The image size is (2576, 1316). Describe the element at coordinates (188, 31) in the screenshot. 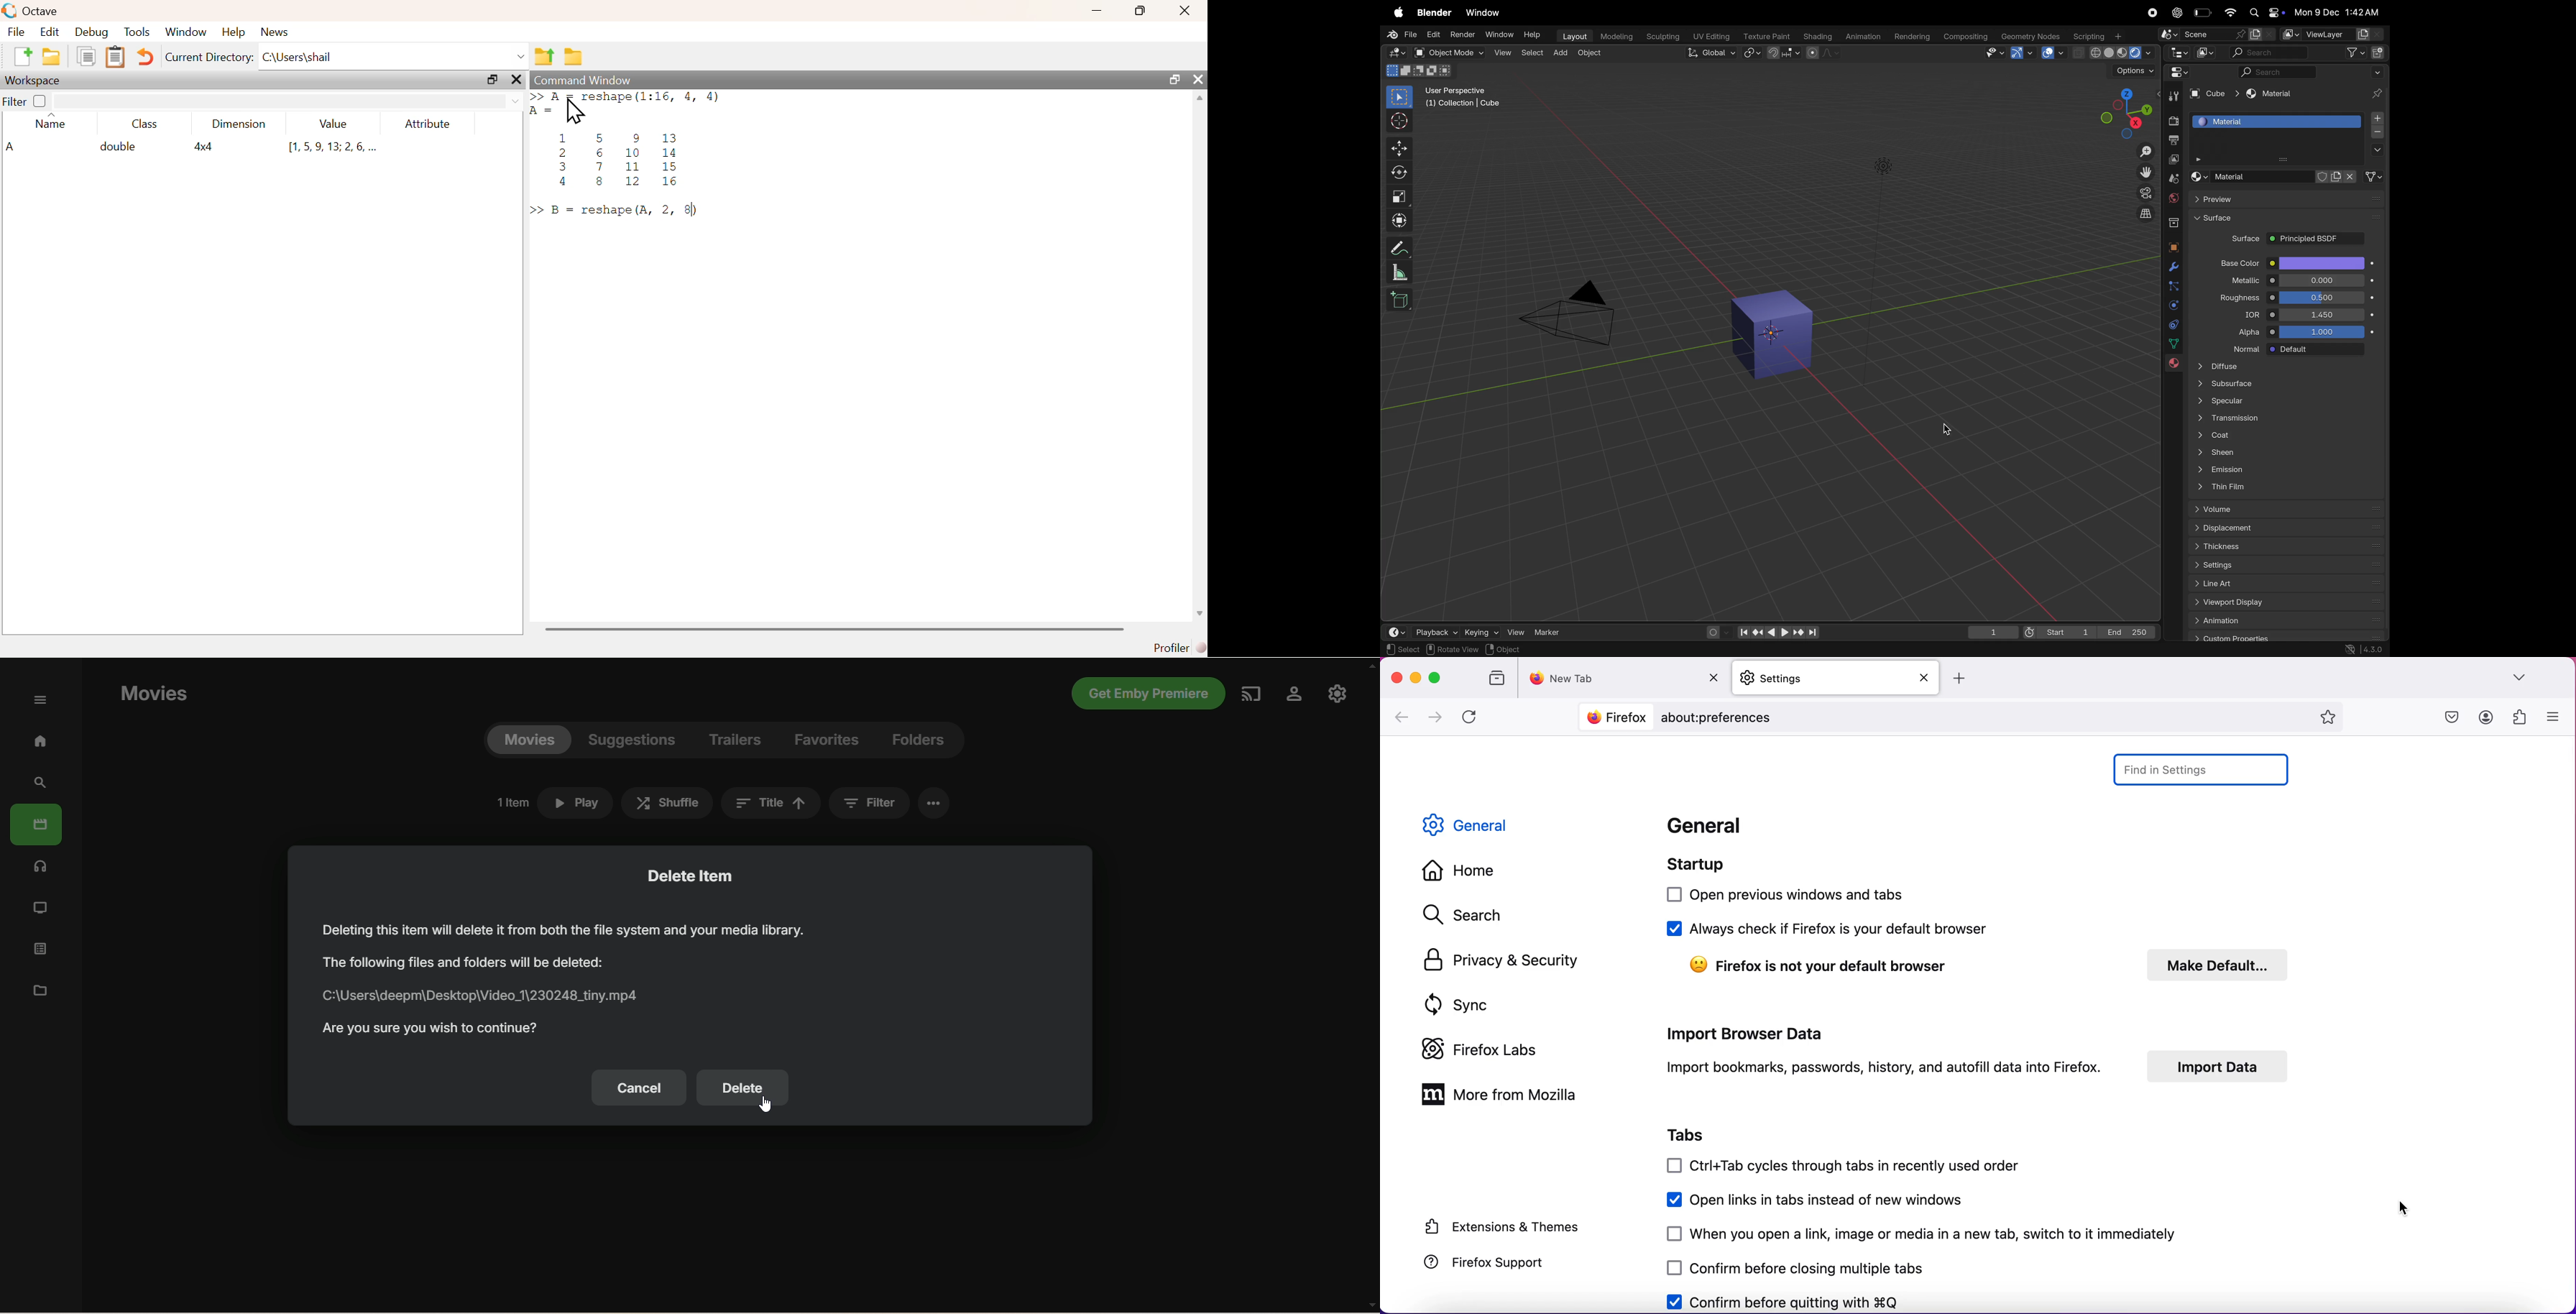

I see `window` at that location.